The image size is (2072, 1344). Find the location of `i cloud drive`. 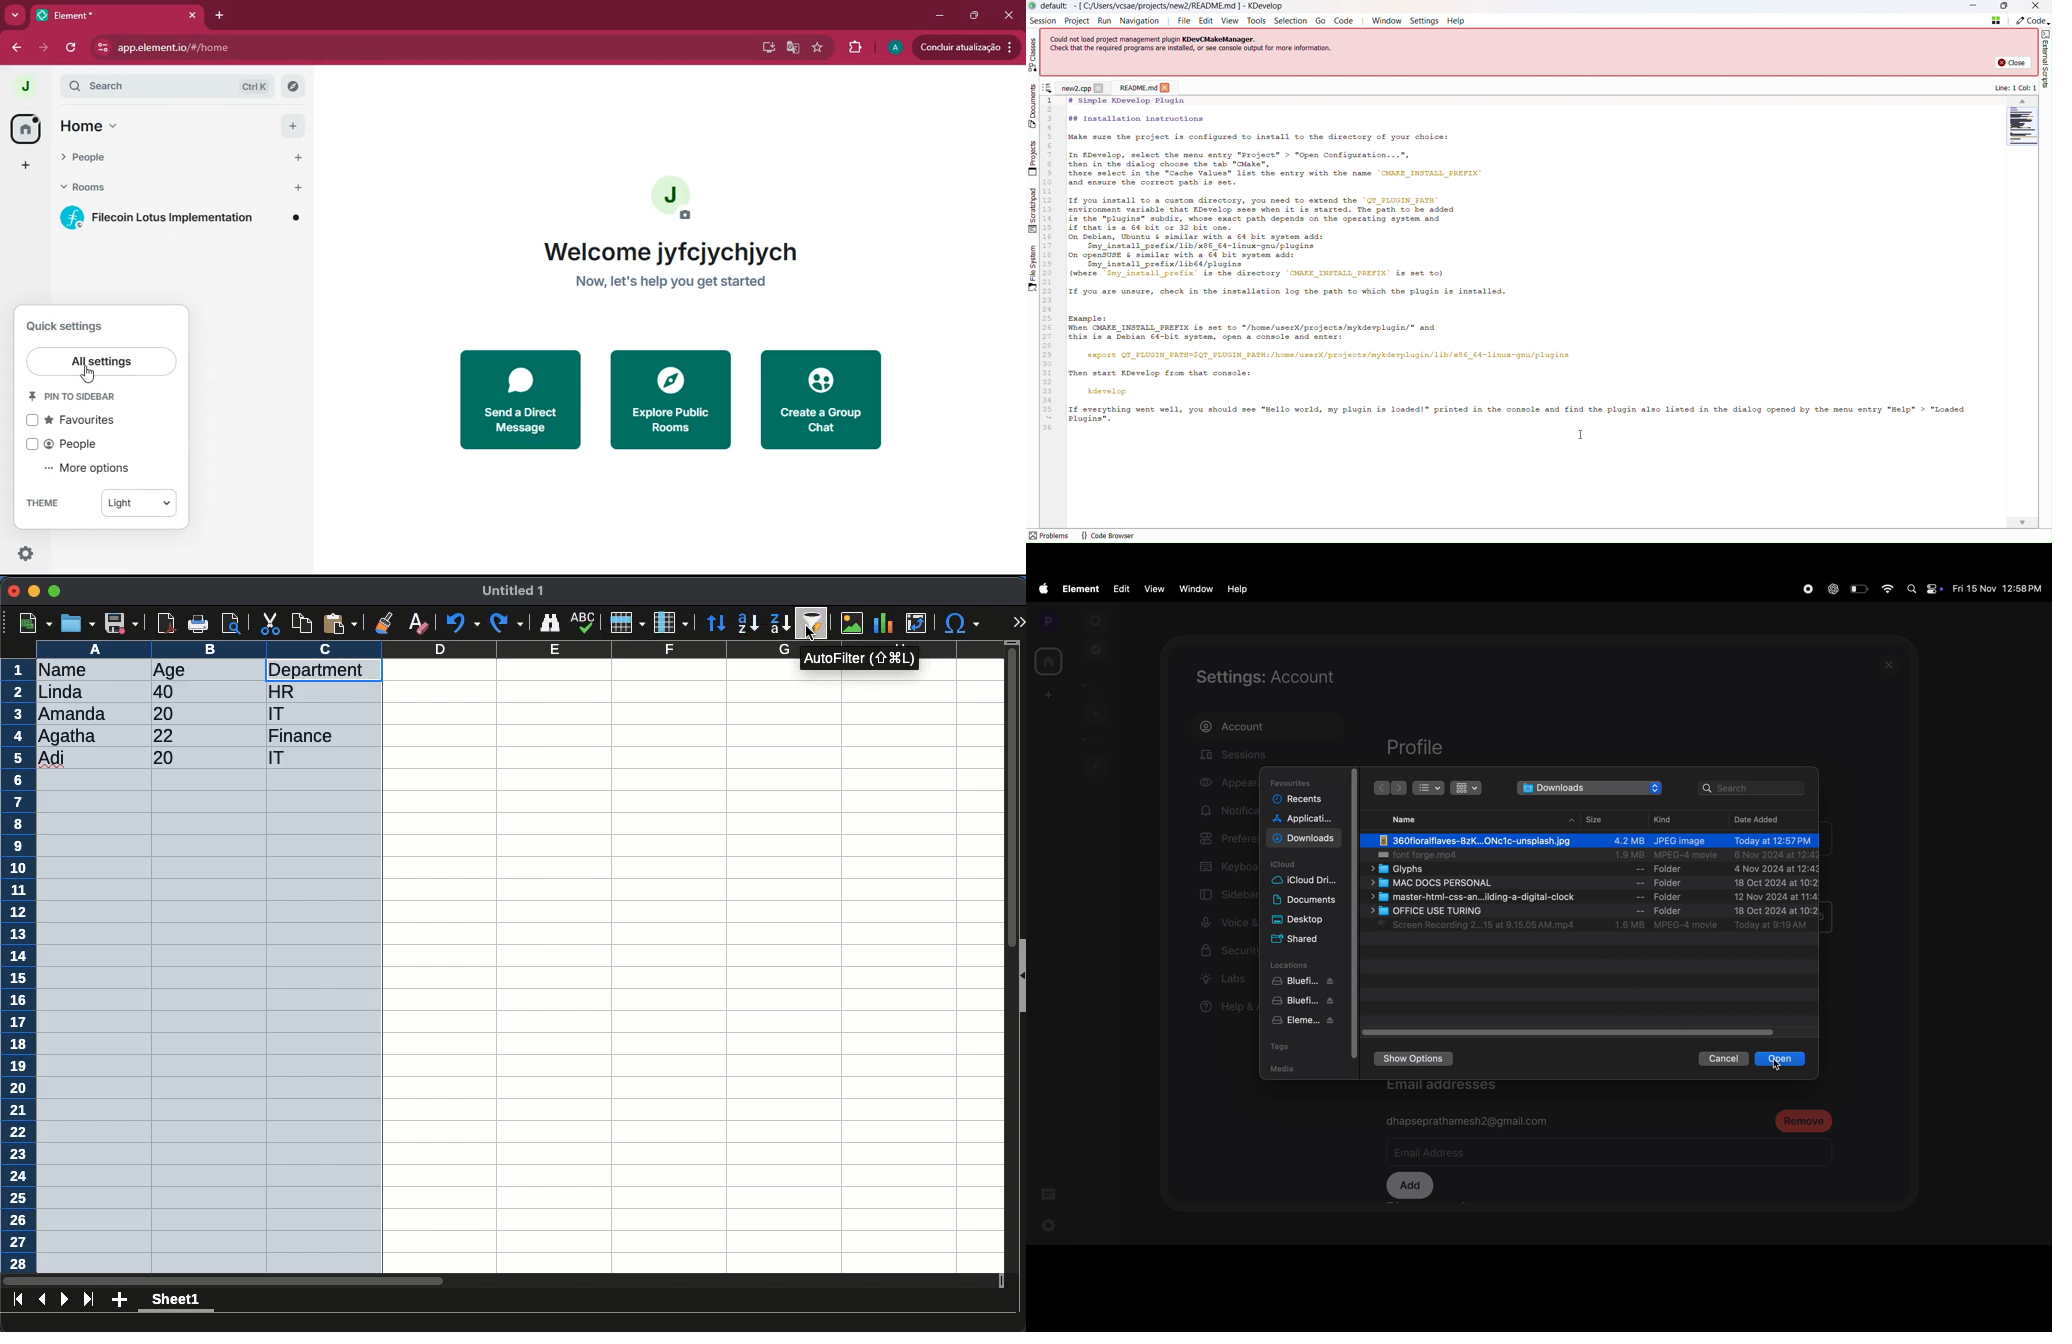

i cloud drive is located at coordinates (1308, 881).